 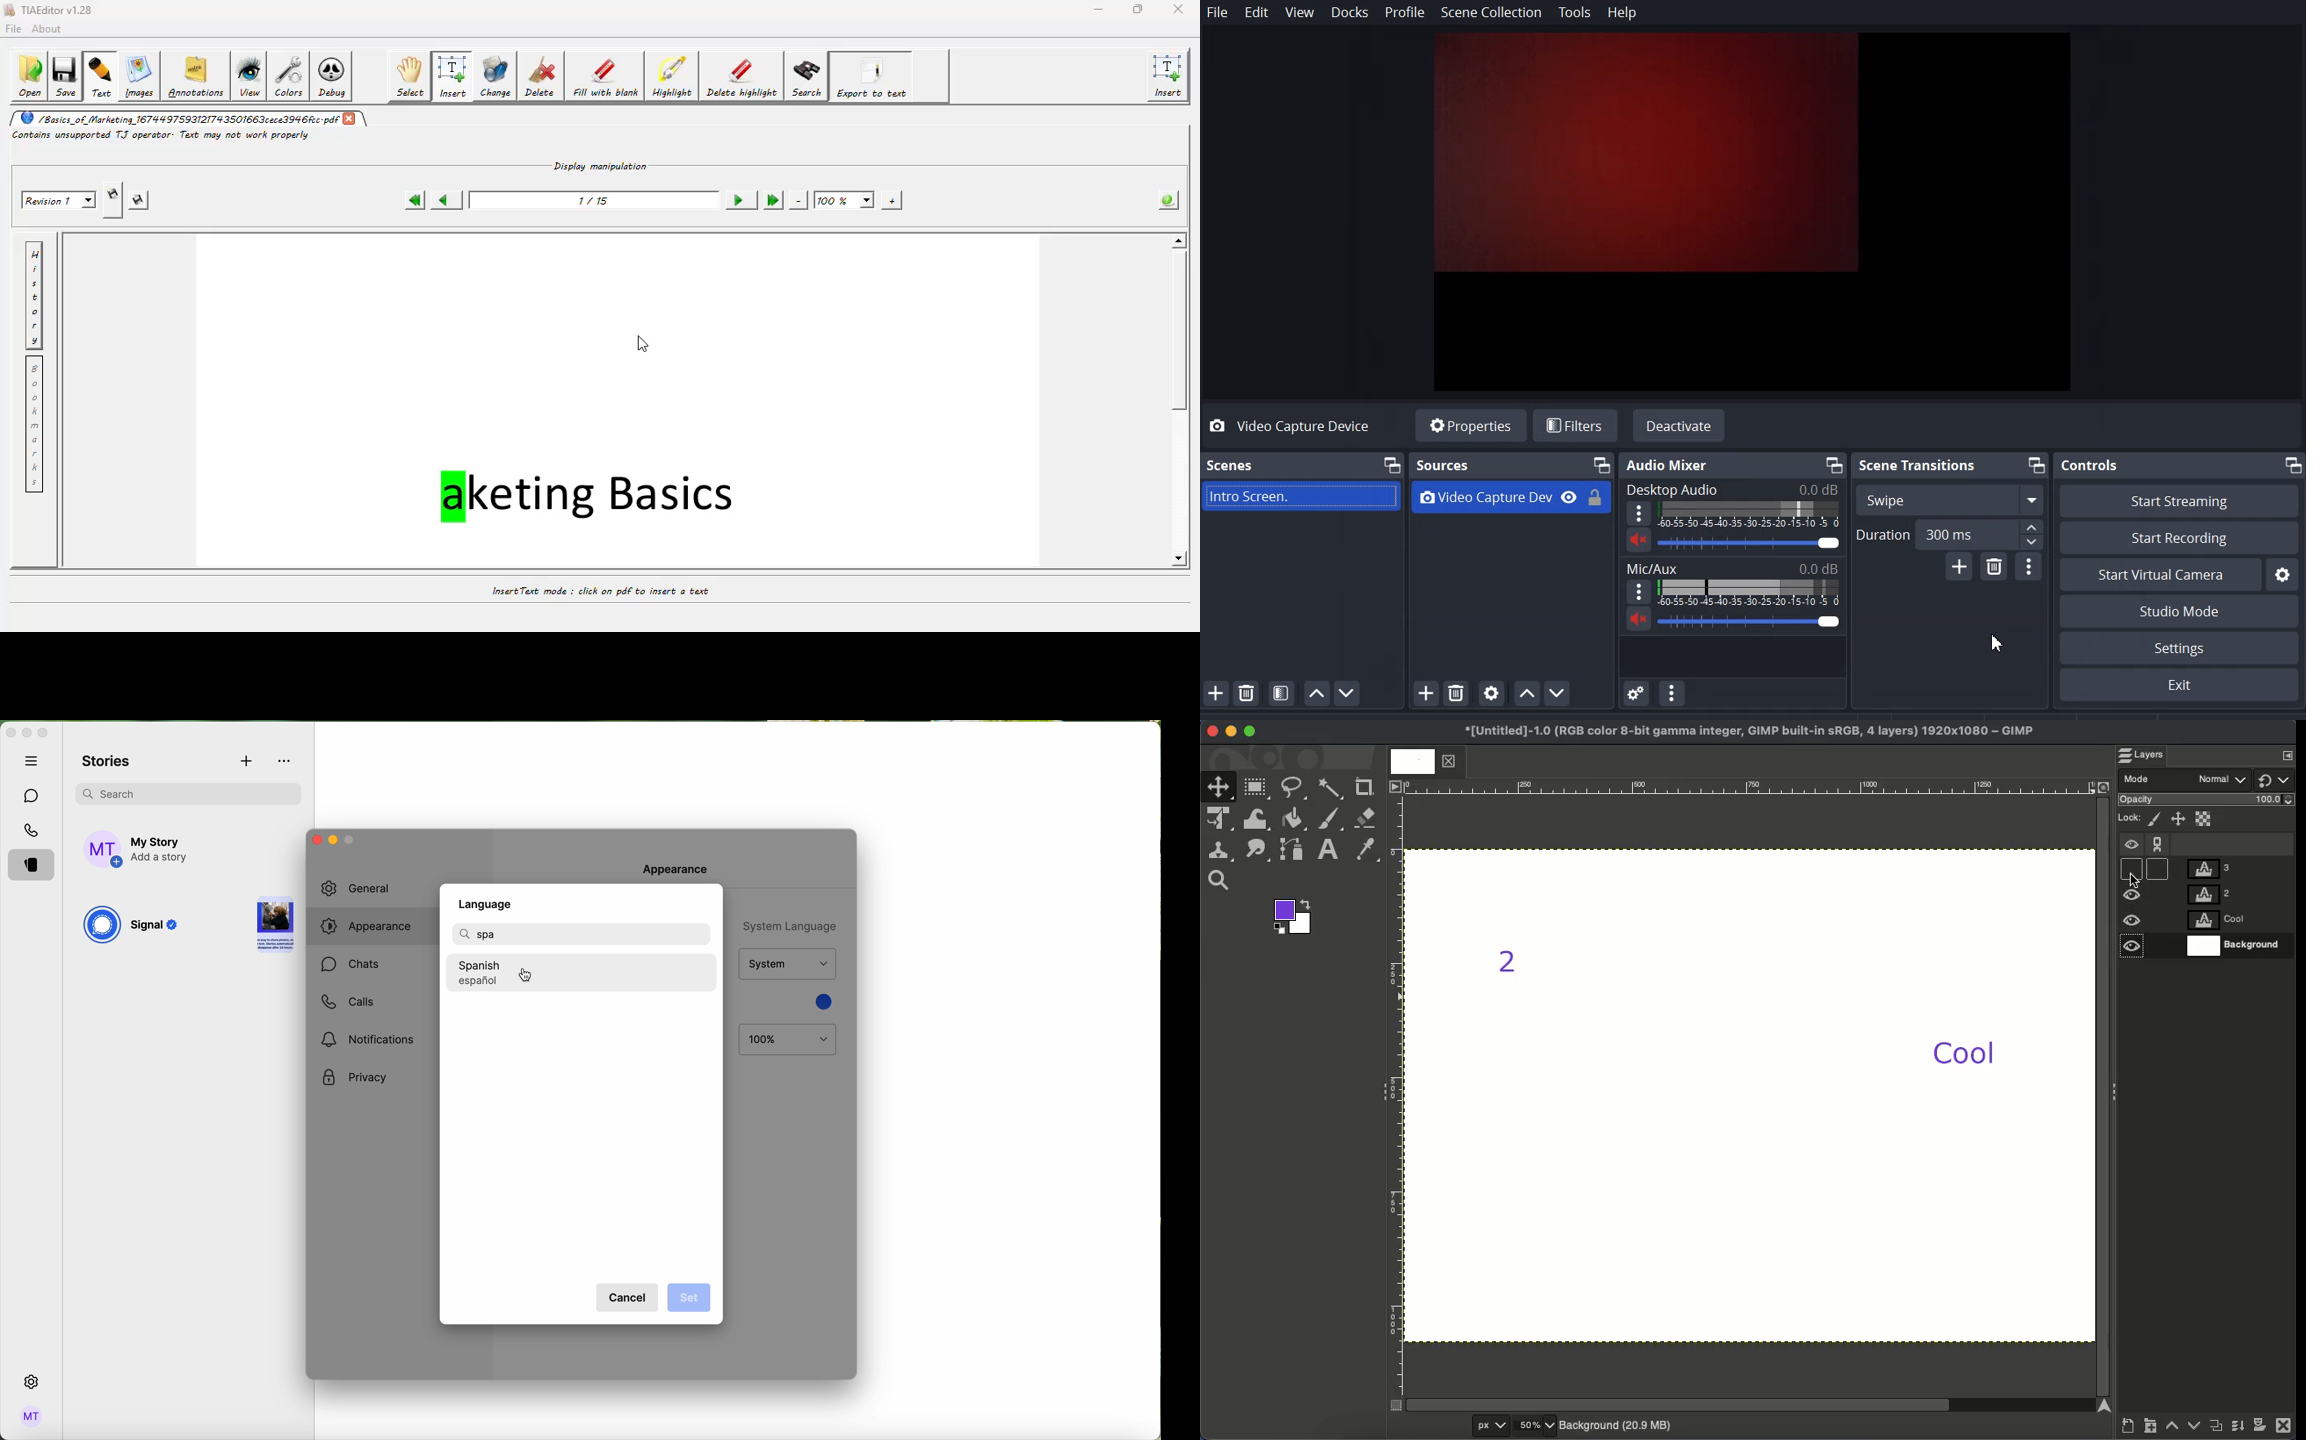 What do you see at coordinates (1642, 513) in the screenshot?
I see `More` at bounding box center [1642, 513].